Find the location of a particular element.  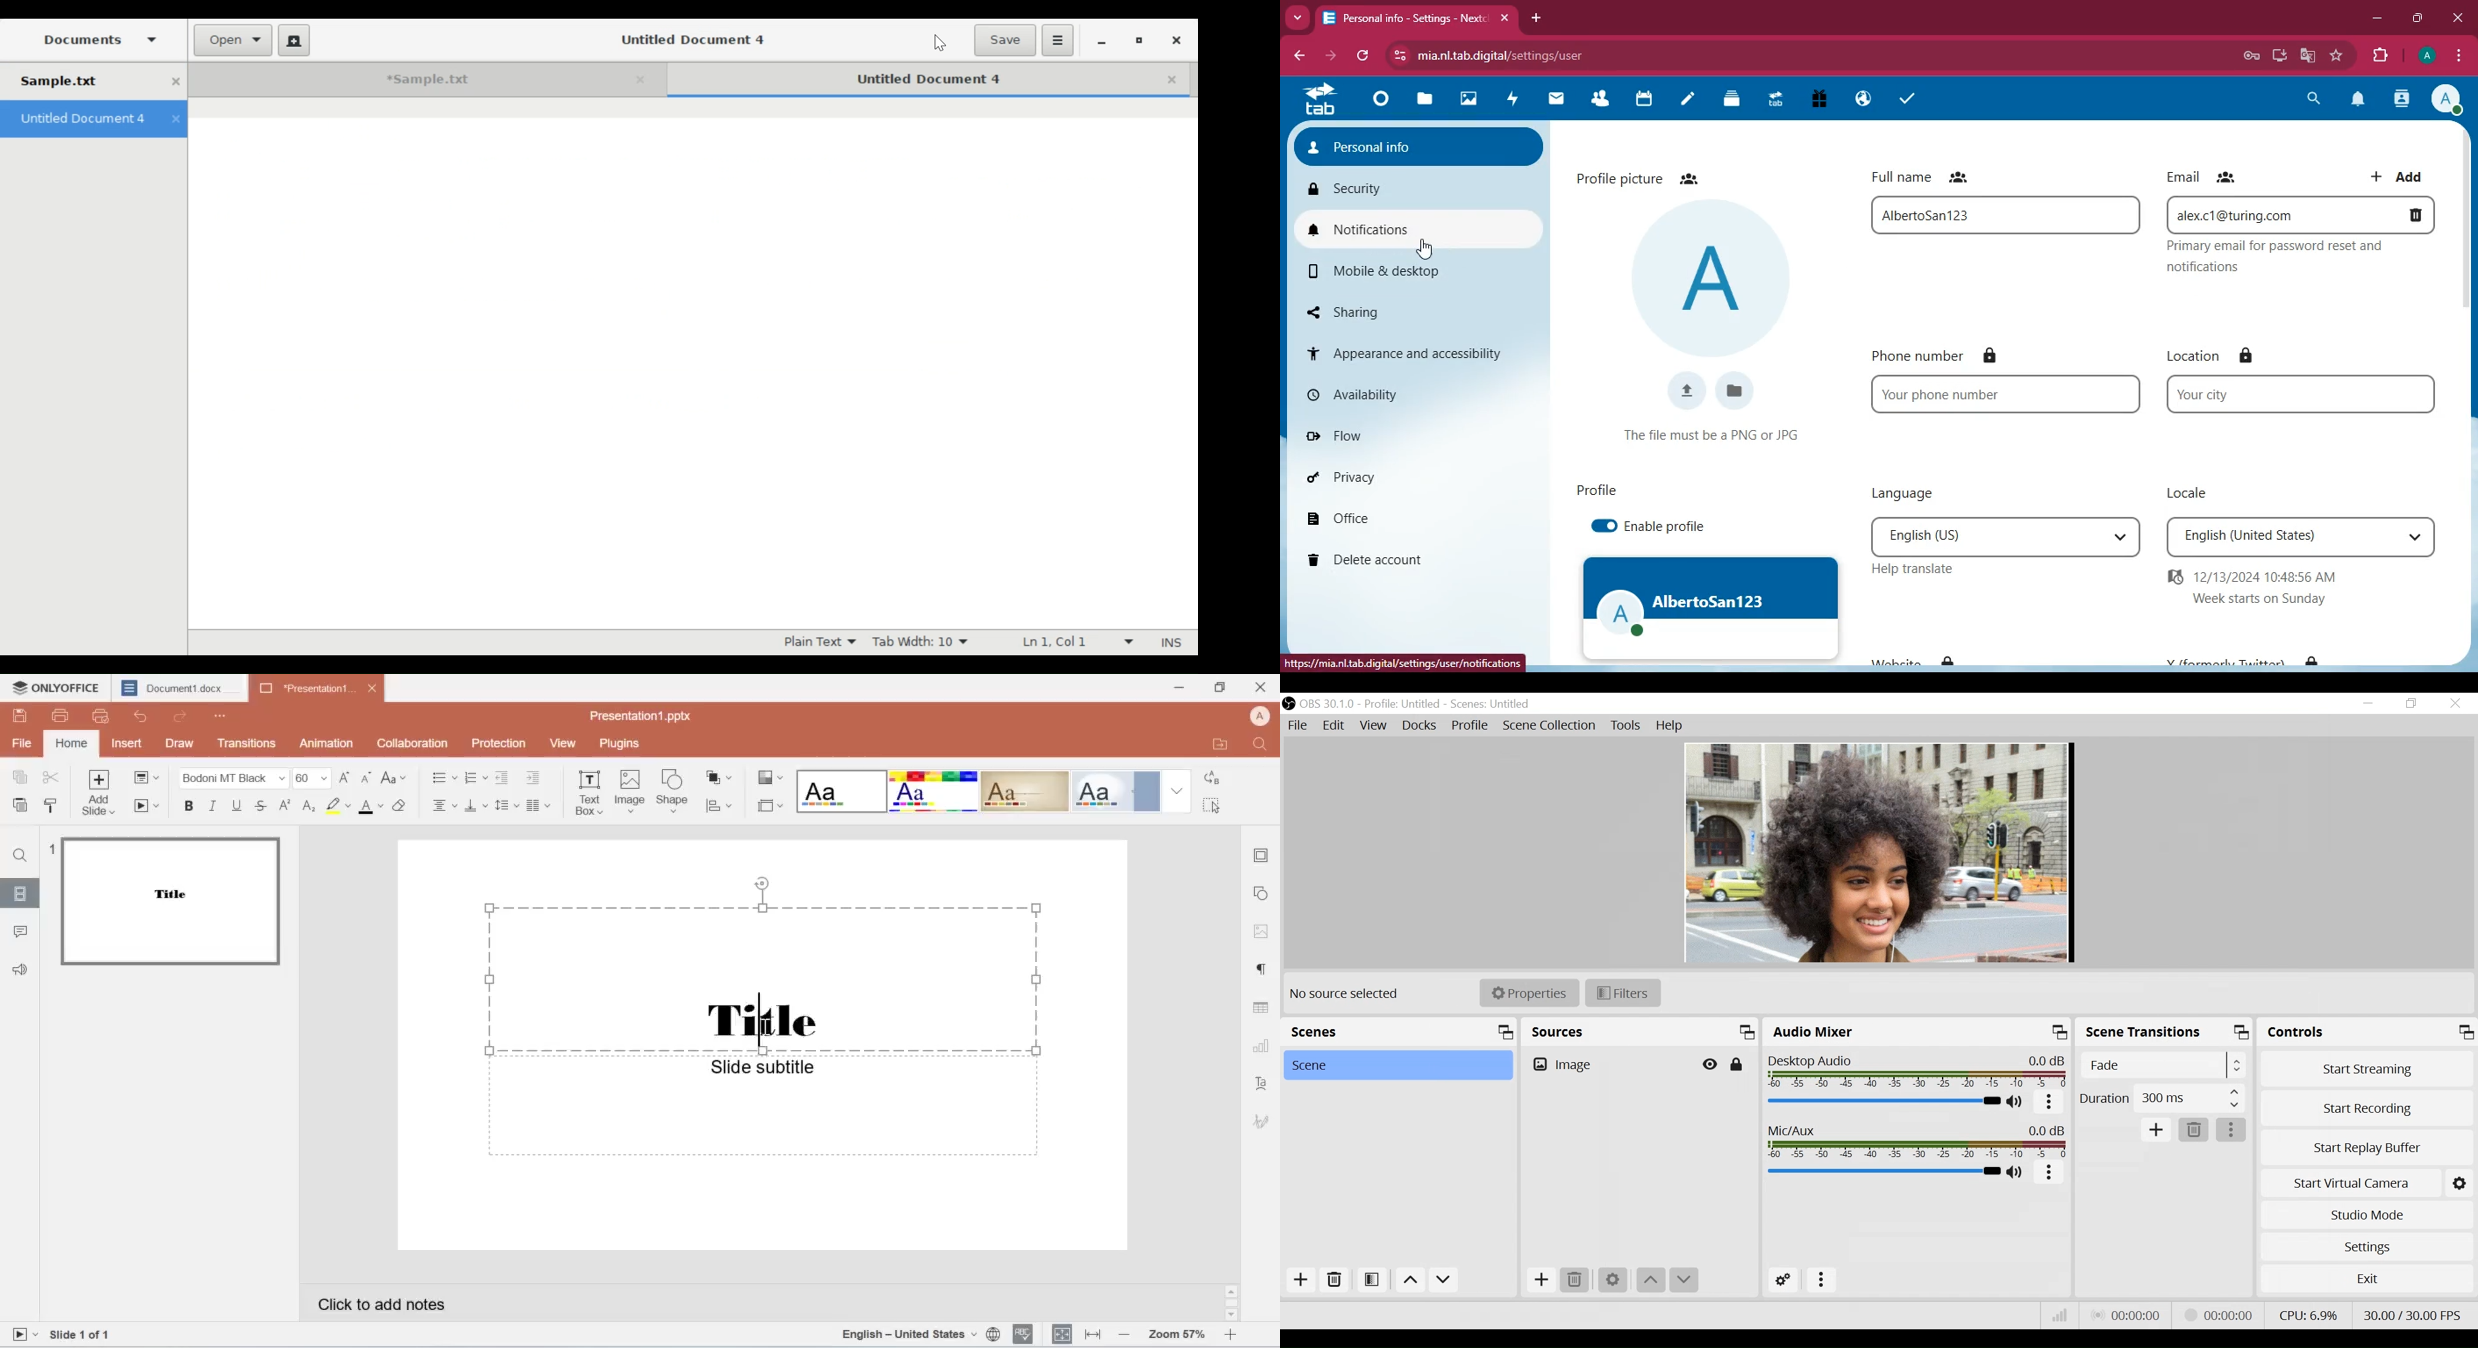

draw is located at coordinates (181, 742).